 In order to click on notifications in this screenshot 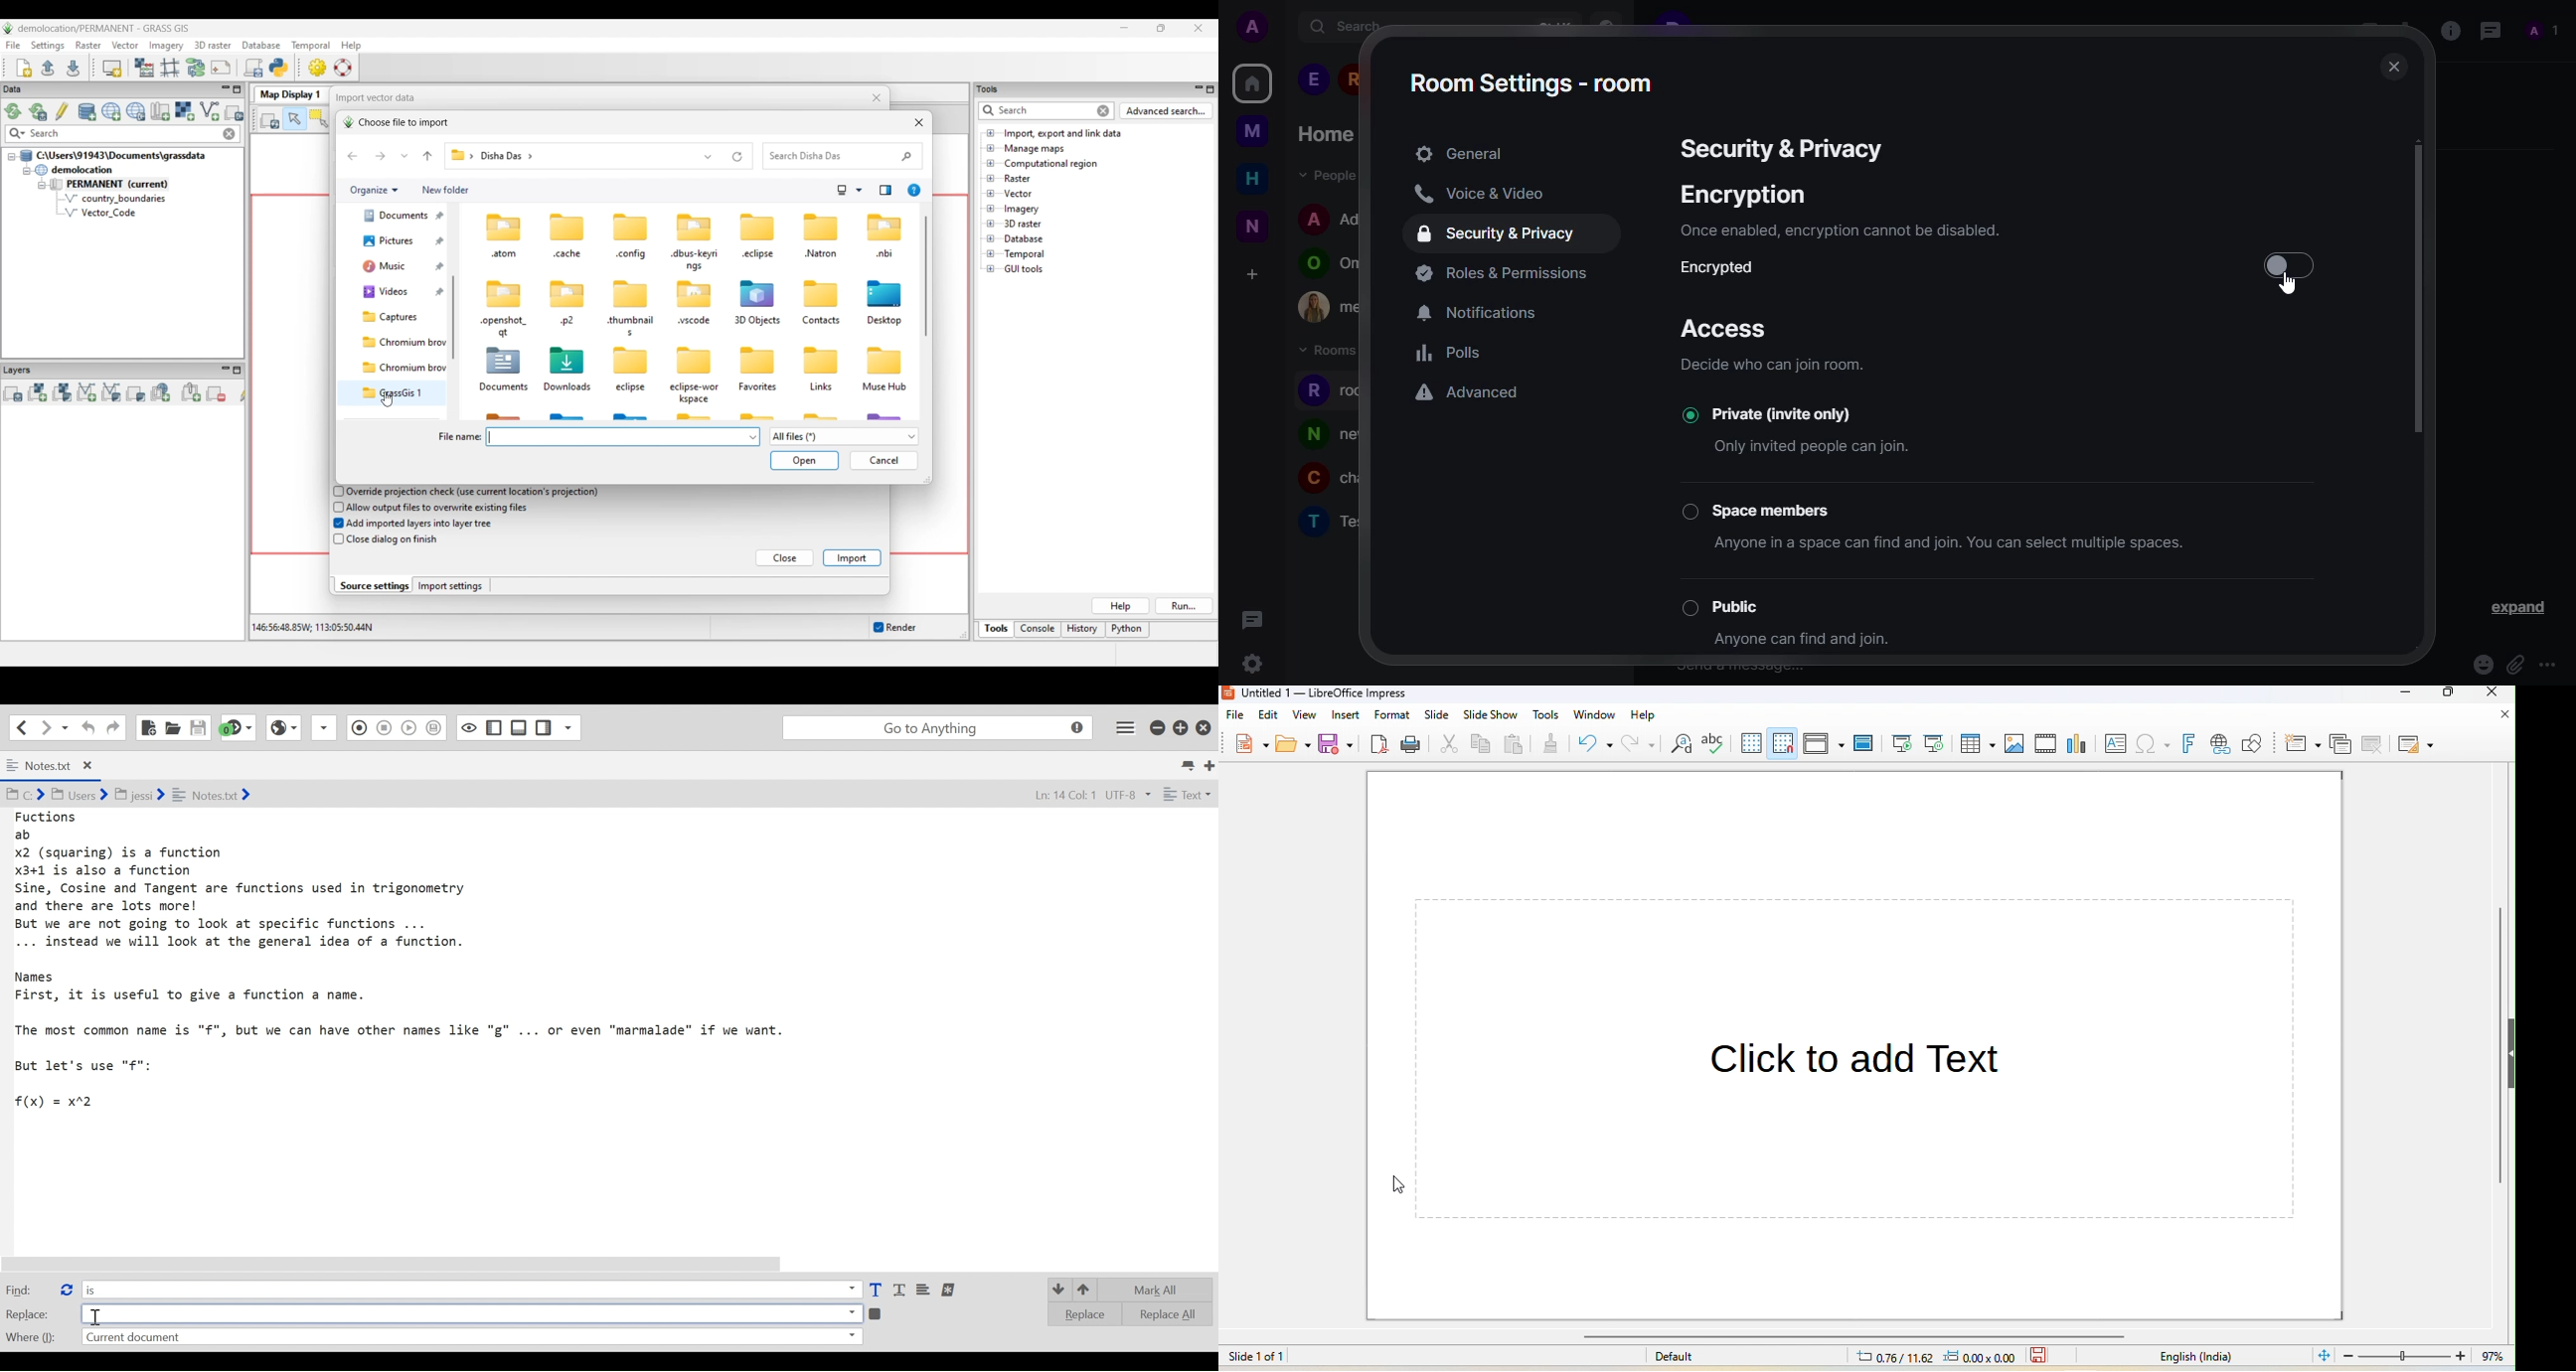, I will do `click(1484, 313)`.